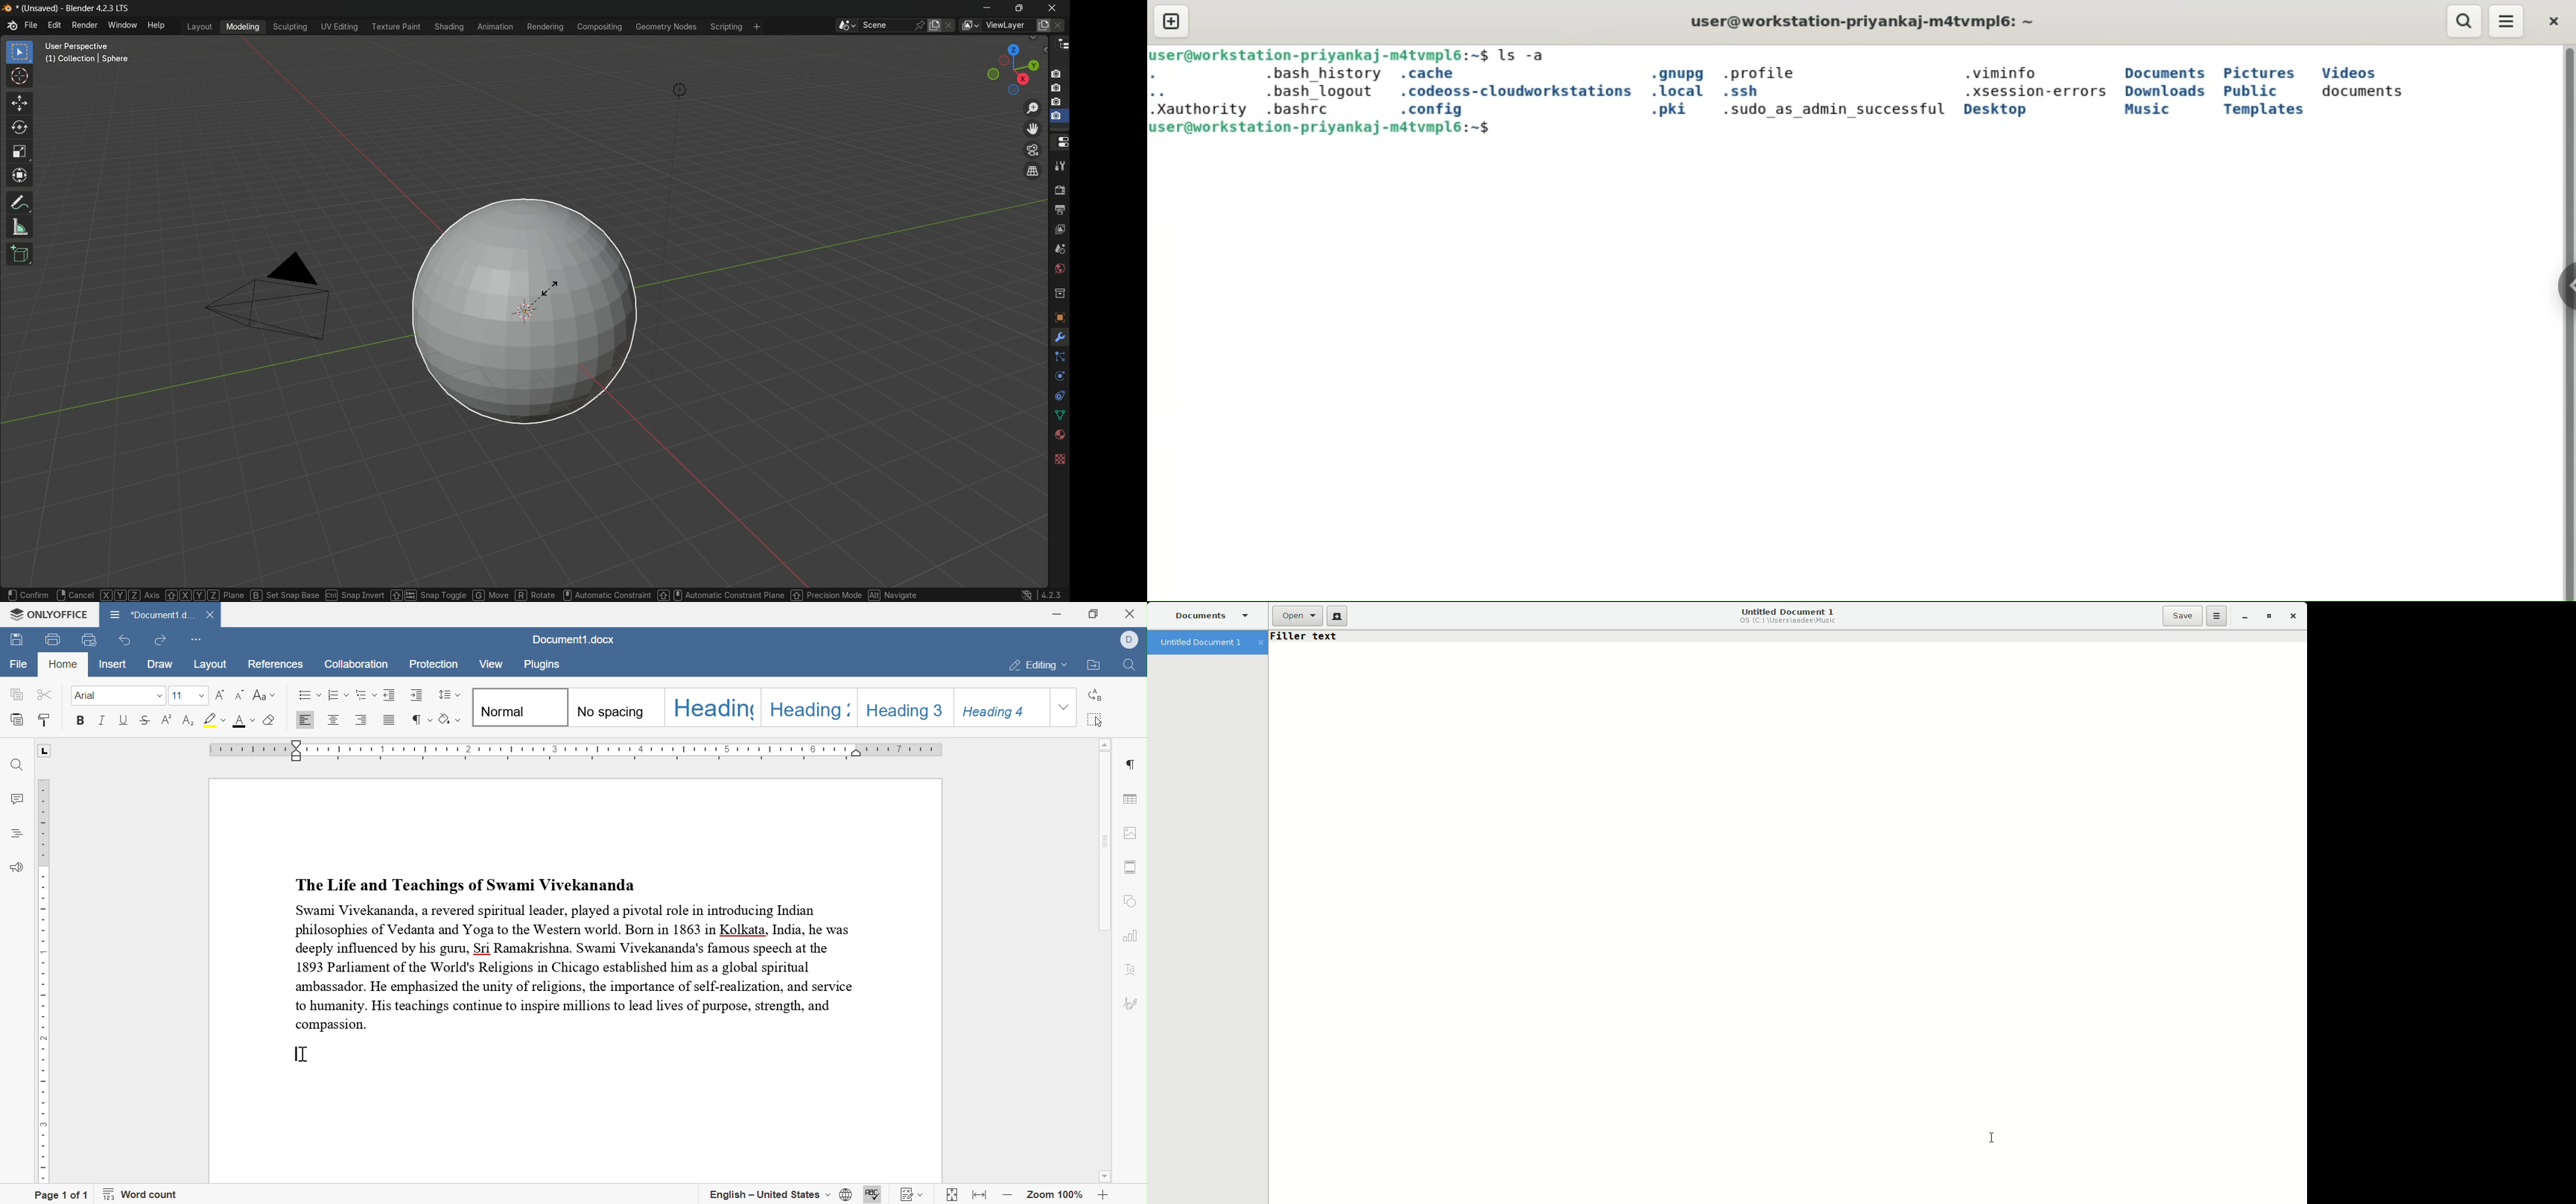 This screenshot has width=2576, height=1204. What do you see at coordinates (245, 720) in the screenshot?
I see `font color` at bounding box center [245, 720].